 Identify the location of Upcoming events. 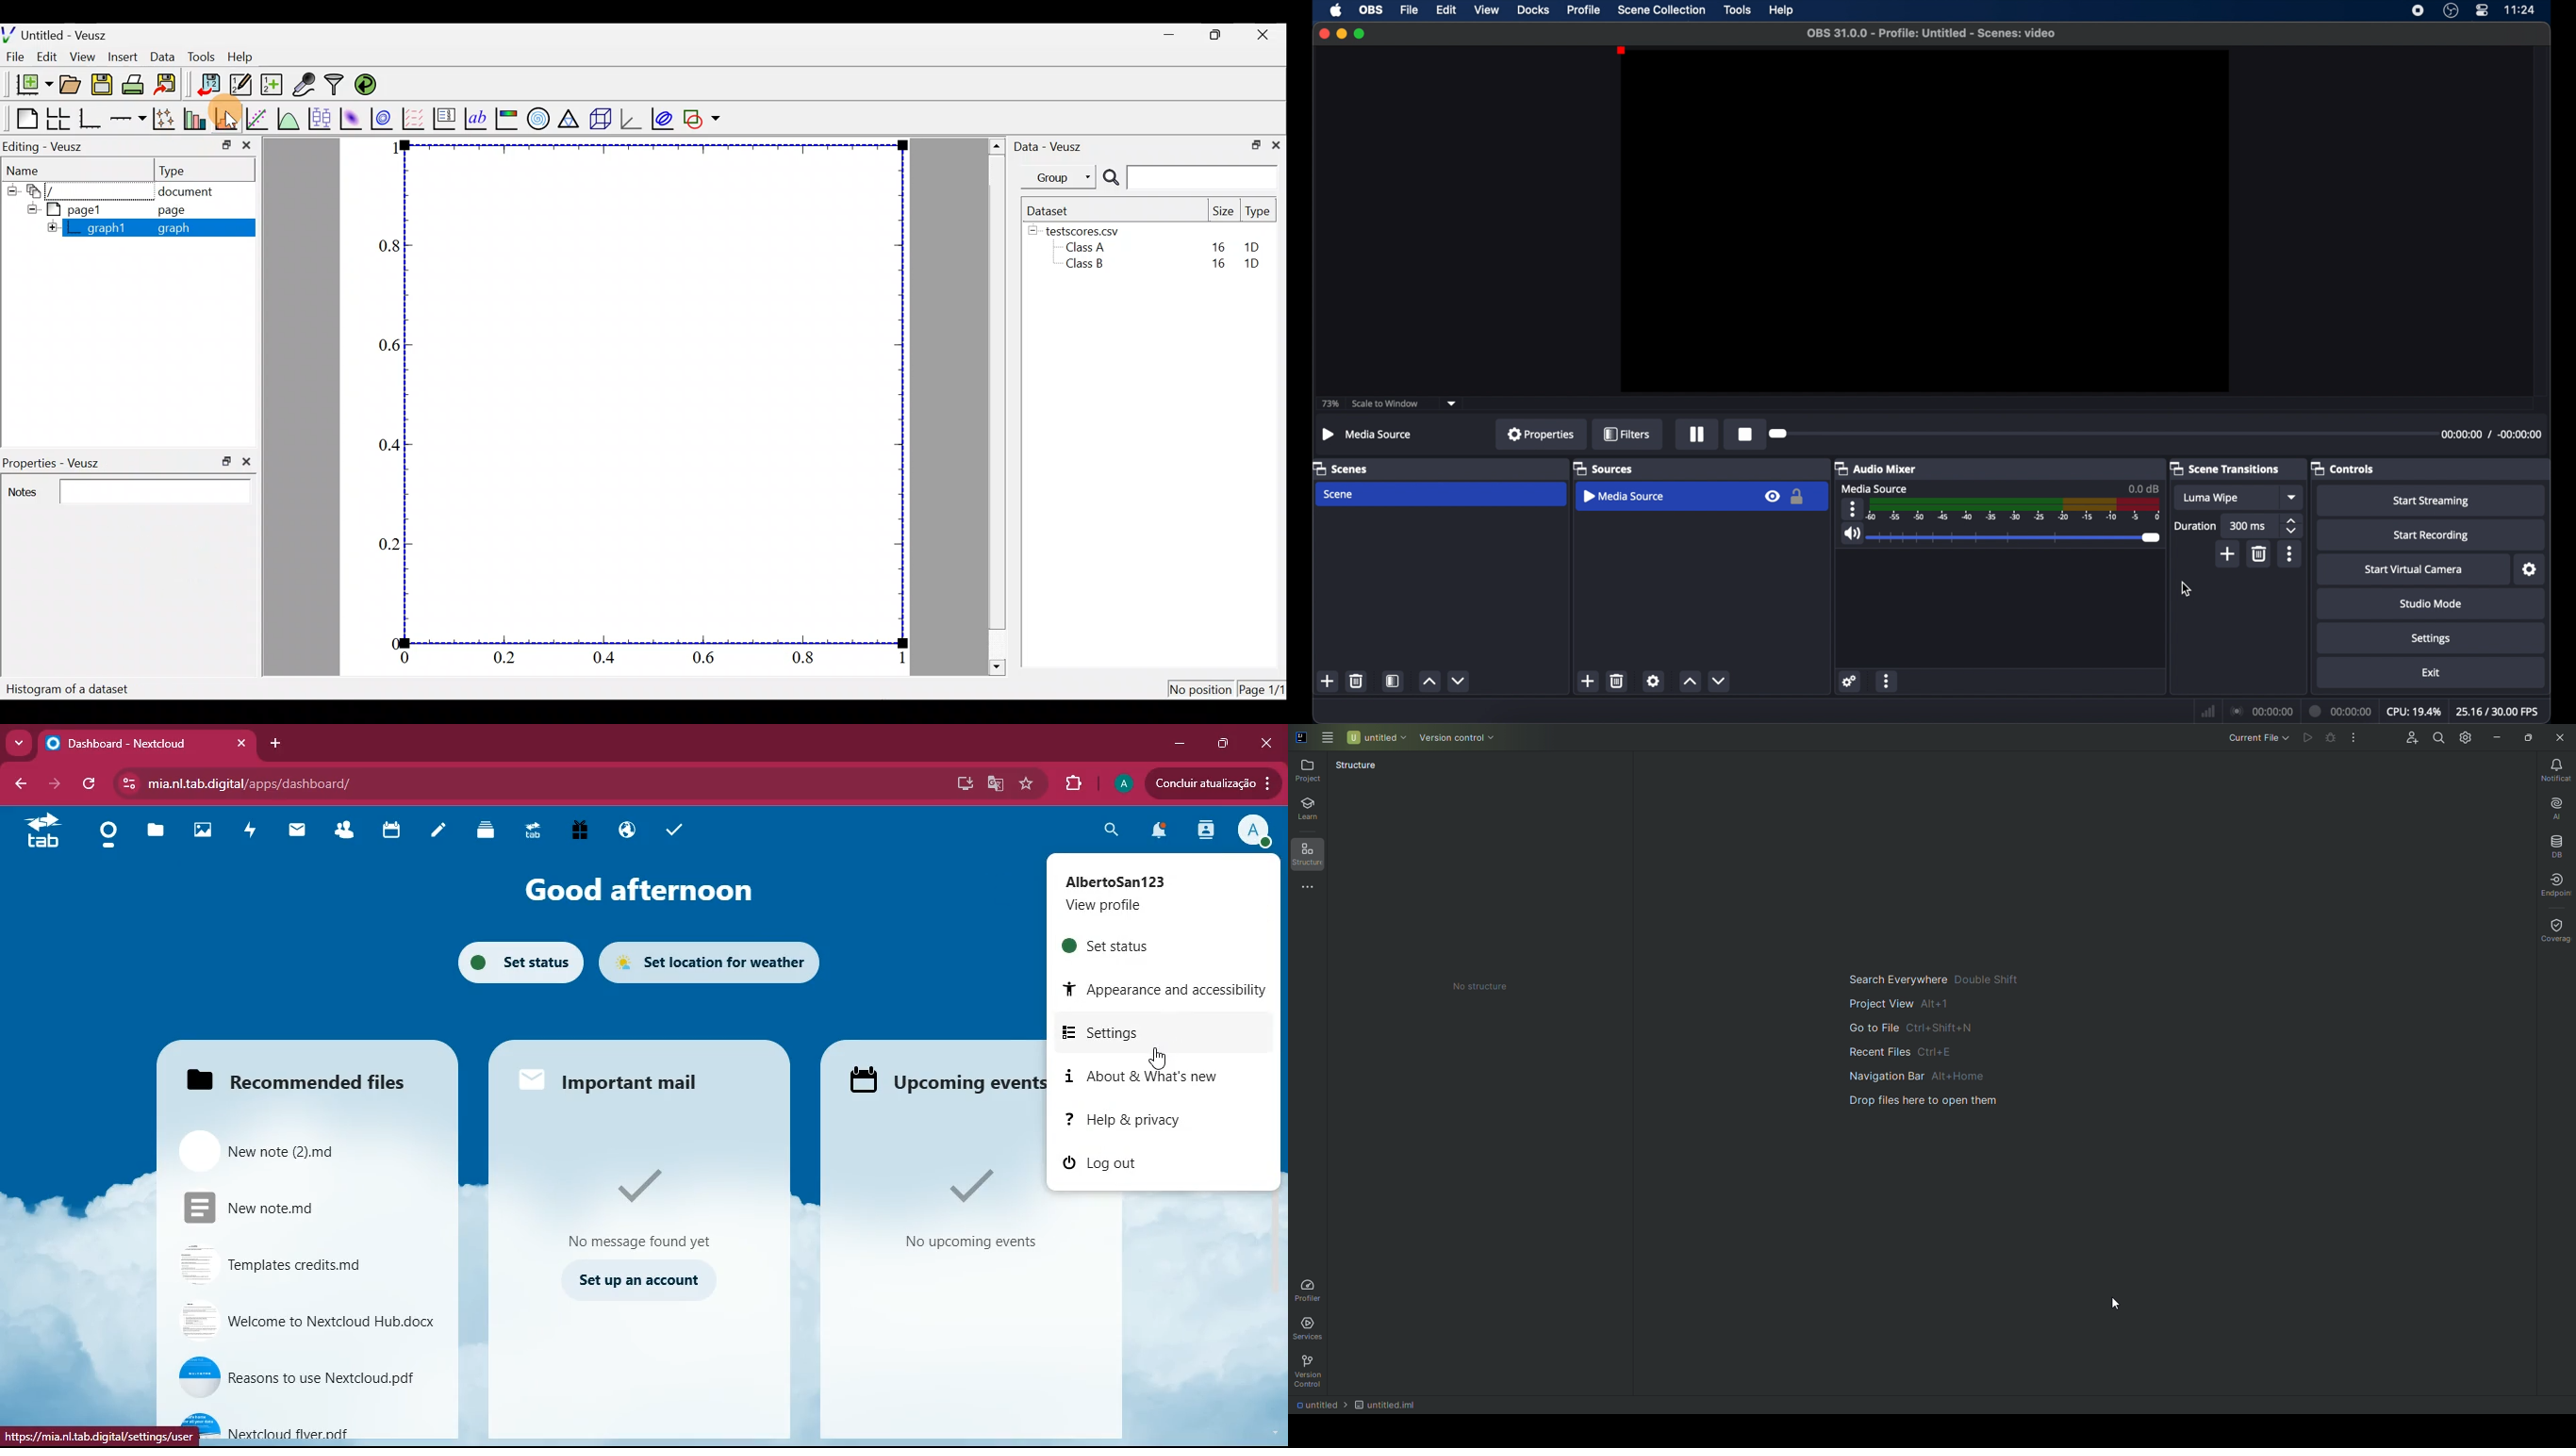
(941, 1079).